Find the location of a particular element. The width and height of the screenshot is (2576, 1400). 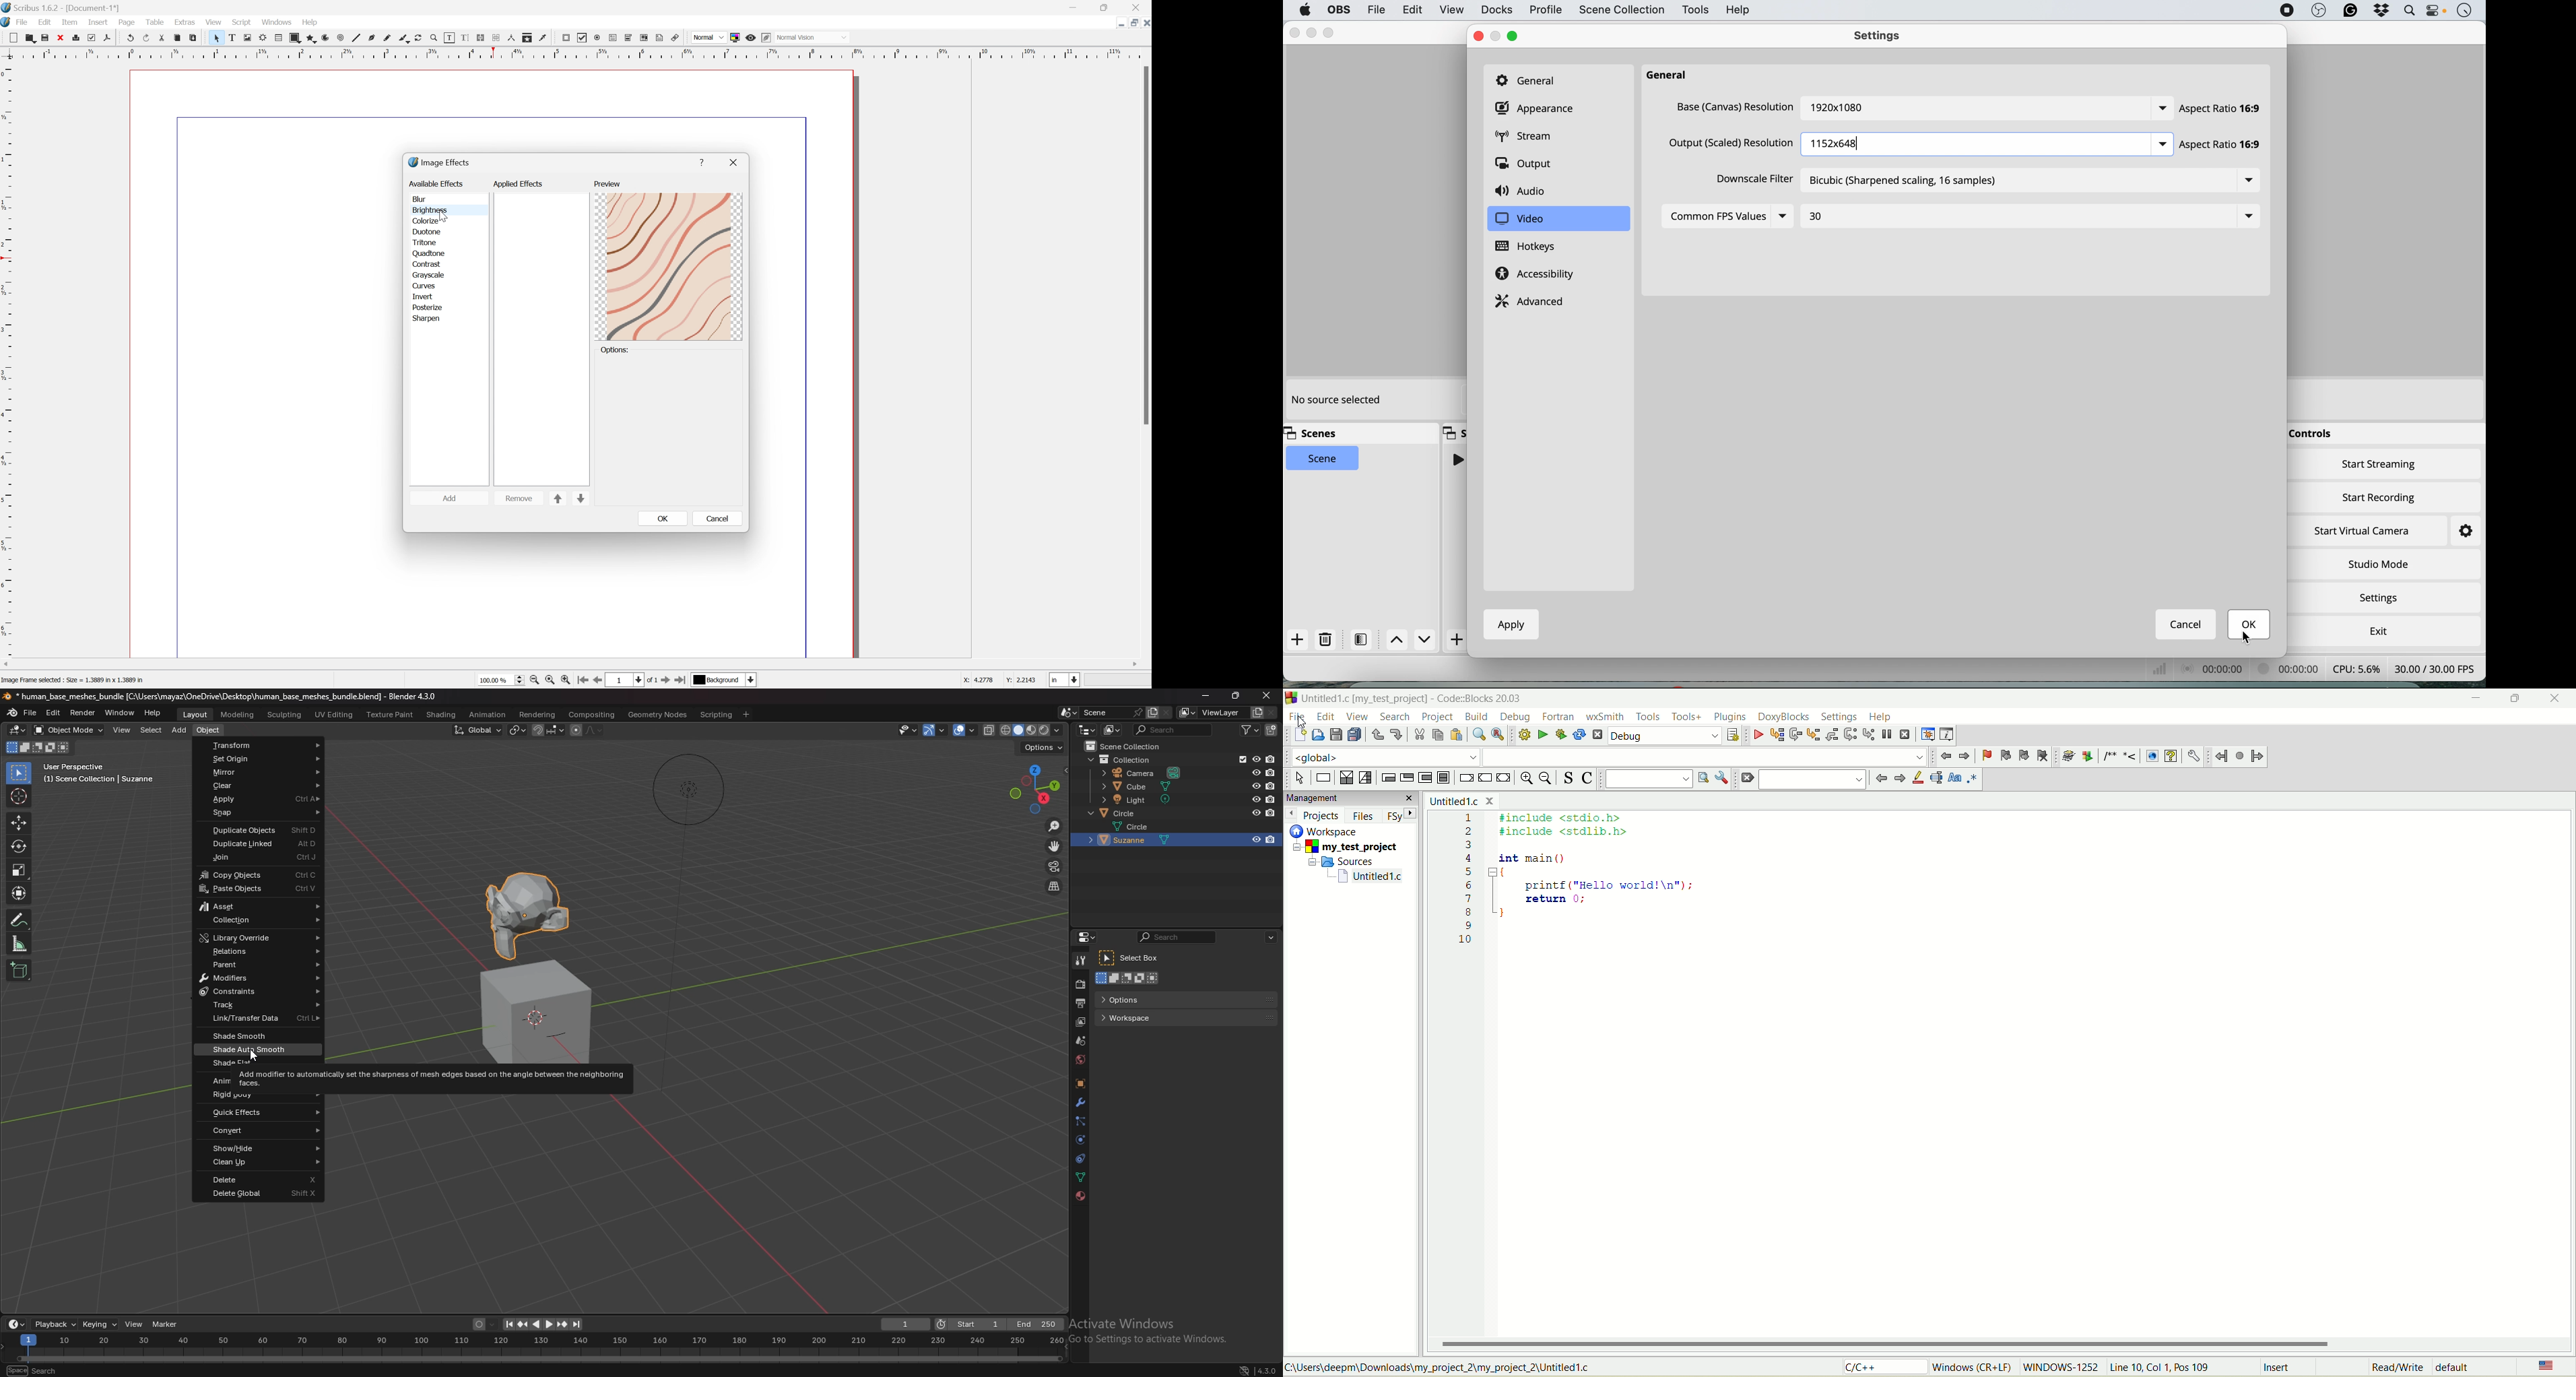

snap is located at coordinates (259, 812).